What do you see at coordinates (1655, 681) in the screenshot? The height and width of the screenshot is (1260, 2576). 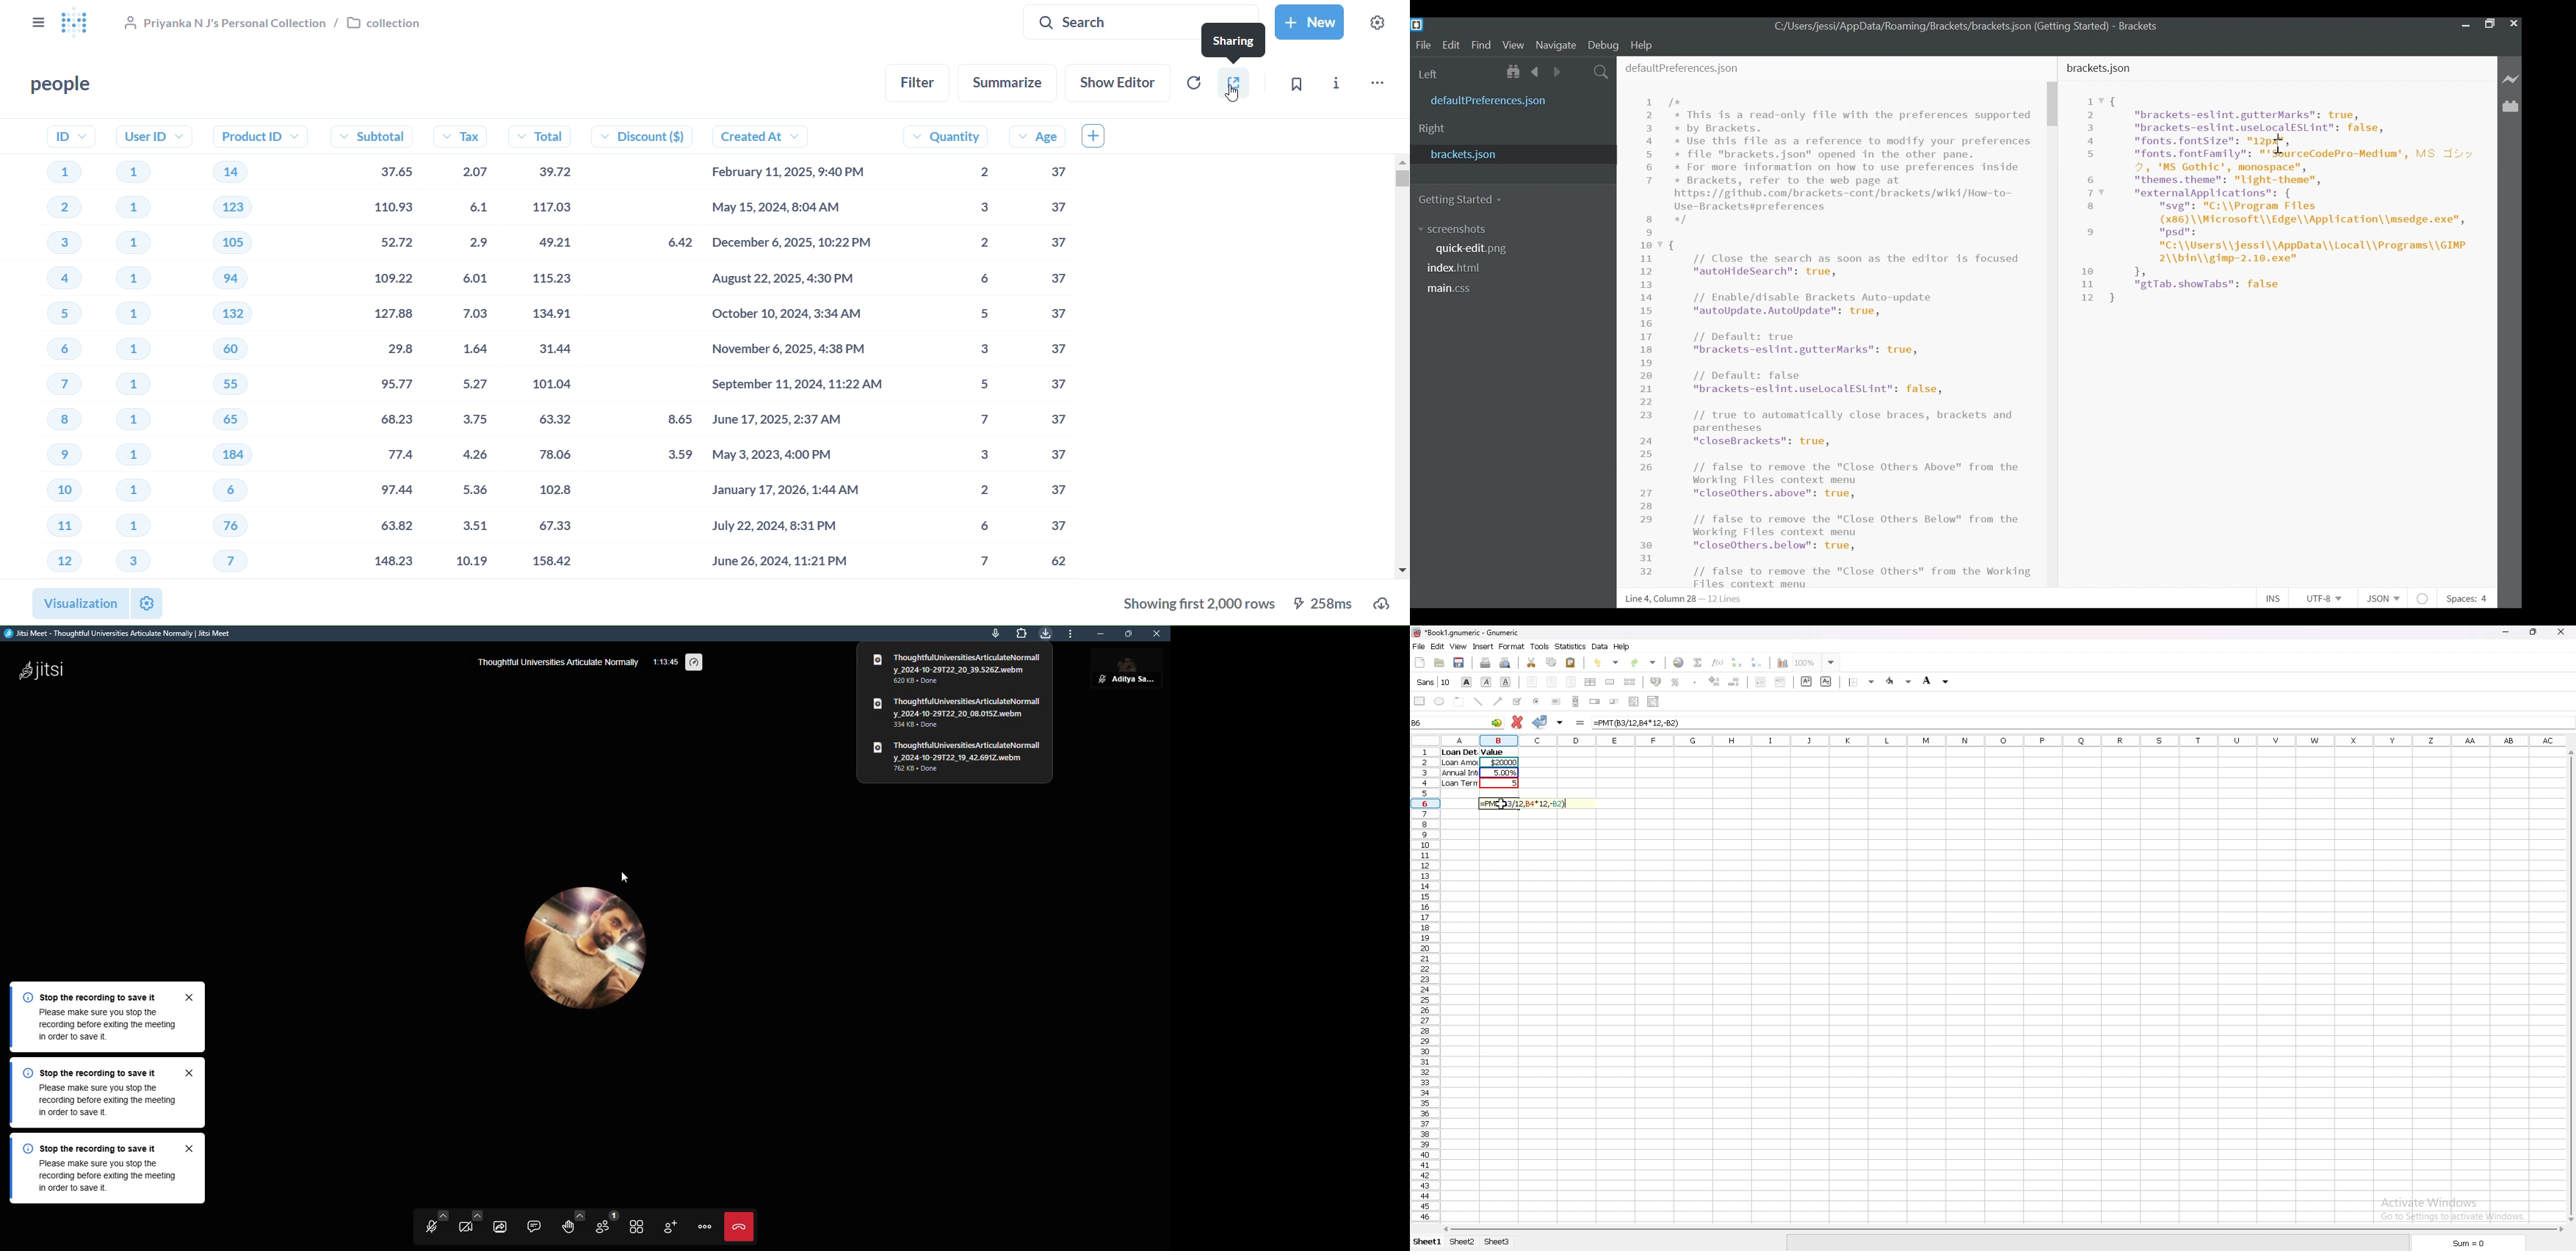 I see `accounting` at bounding box center [1655, 681].